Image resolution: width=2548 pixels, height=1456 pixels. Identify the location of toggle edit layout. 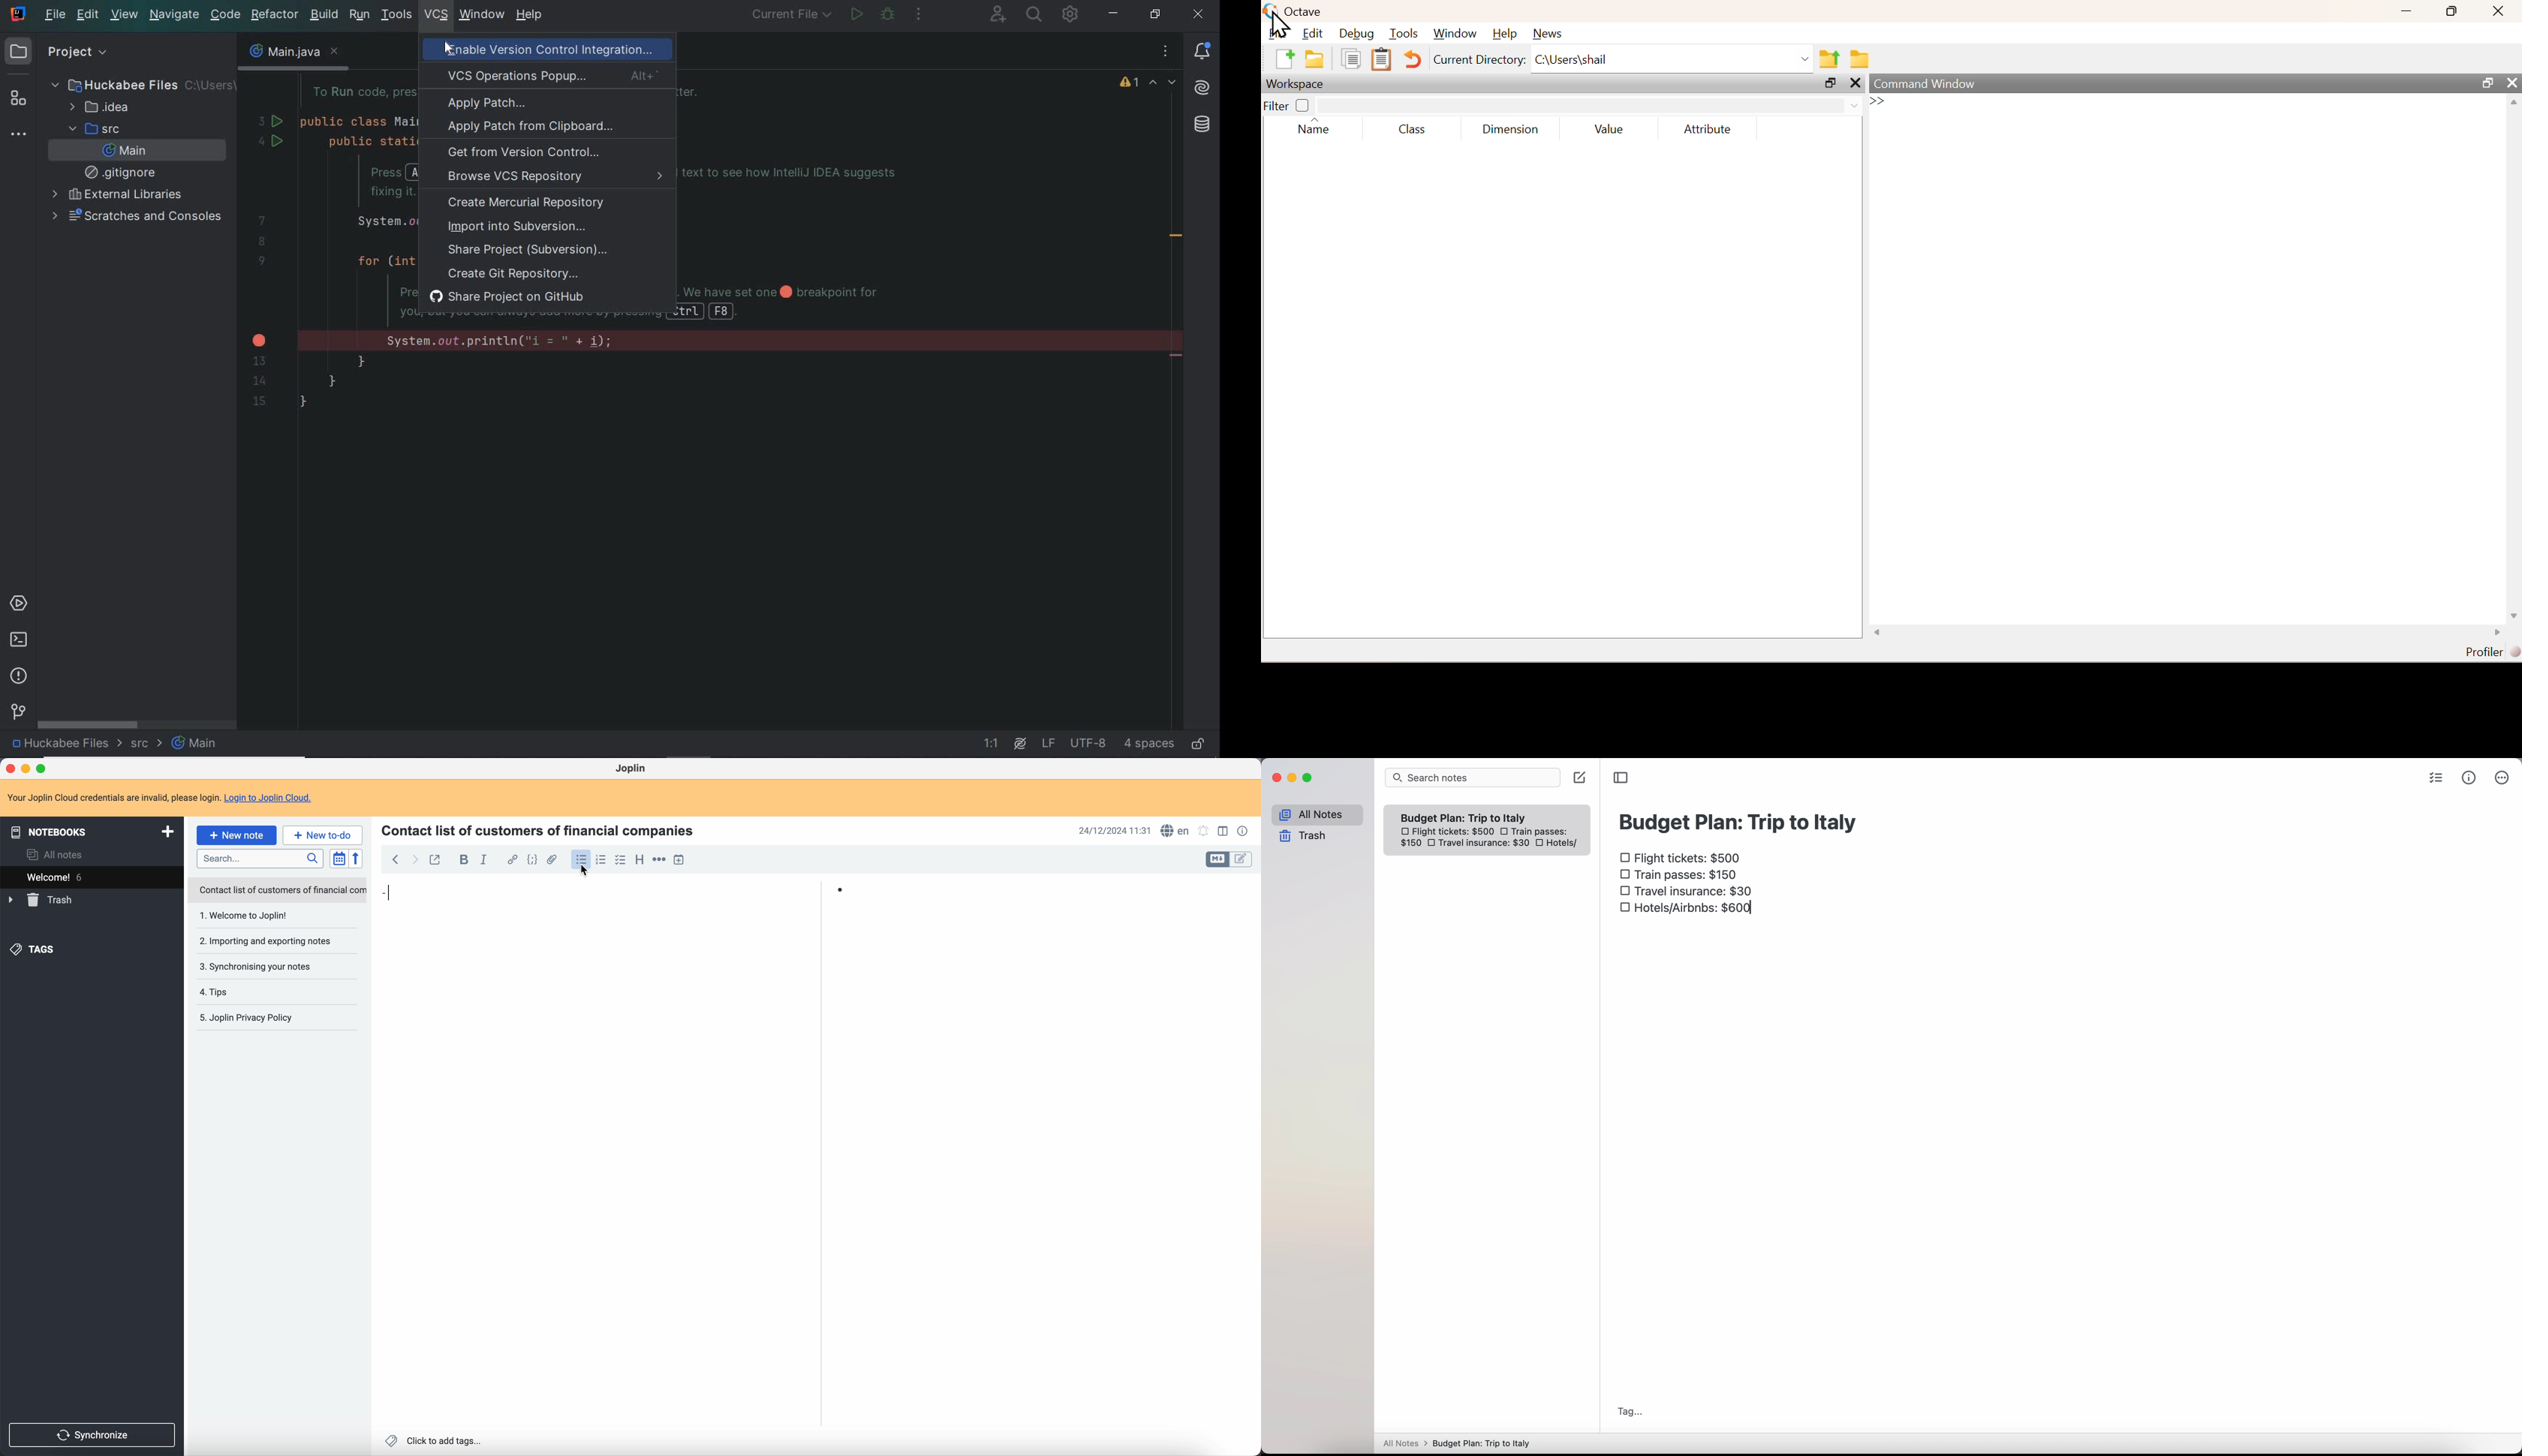
(1222, 830).